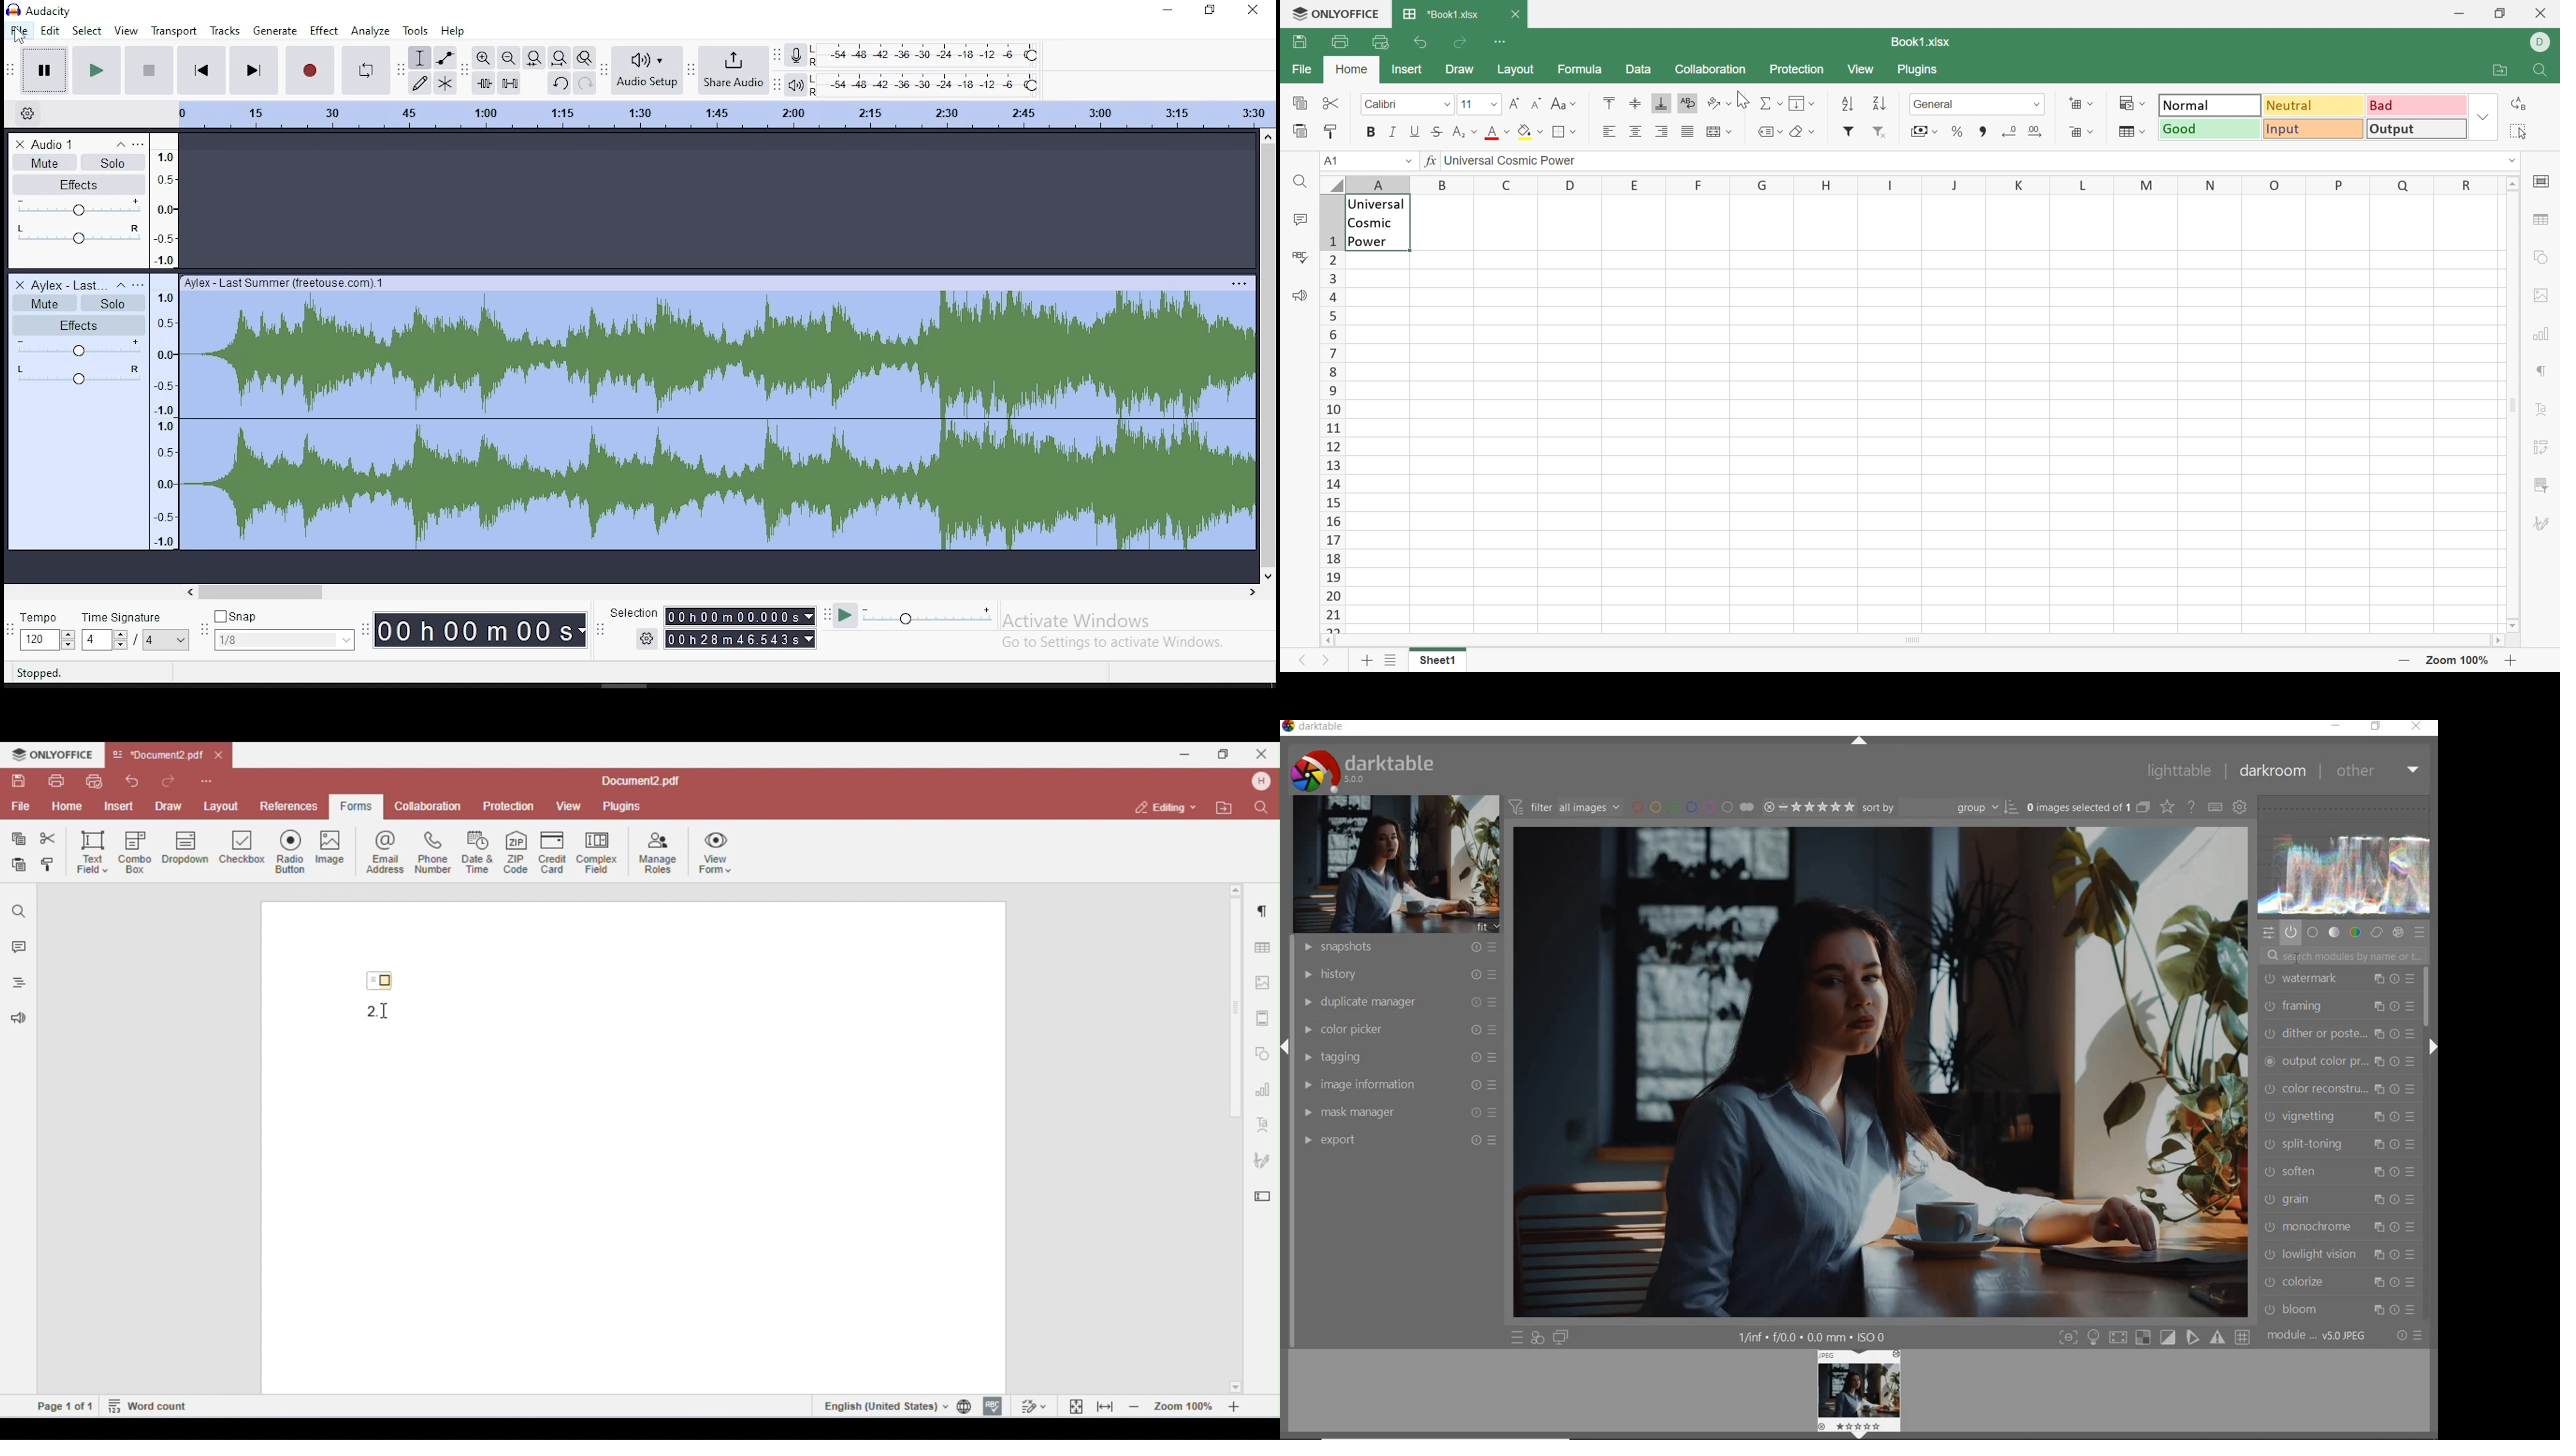 This screenshot has width=2576, height=1456. I want to click on chart settings, so click(2541, 335).